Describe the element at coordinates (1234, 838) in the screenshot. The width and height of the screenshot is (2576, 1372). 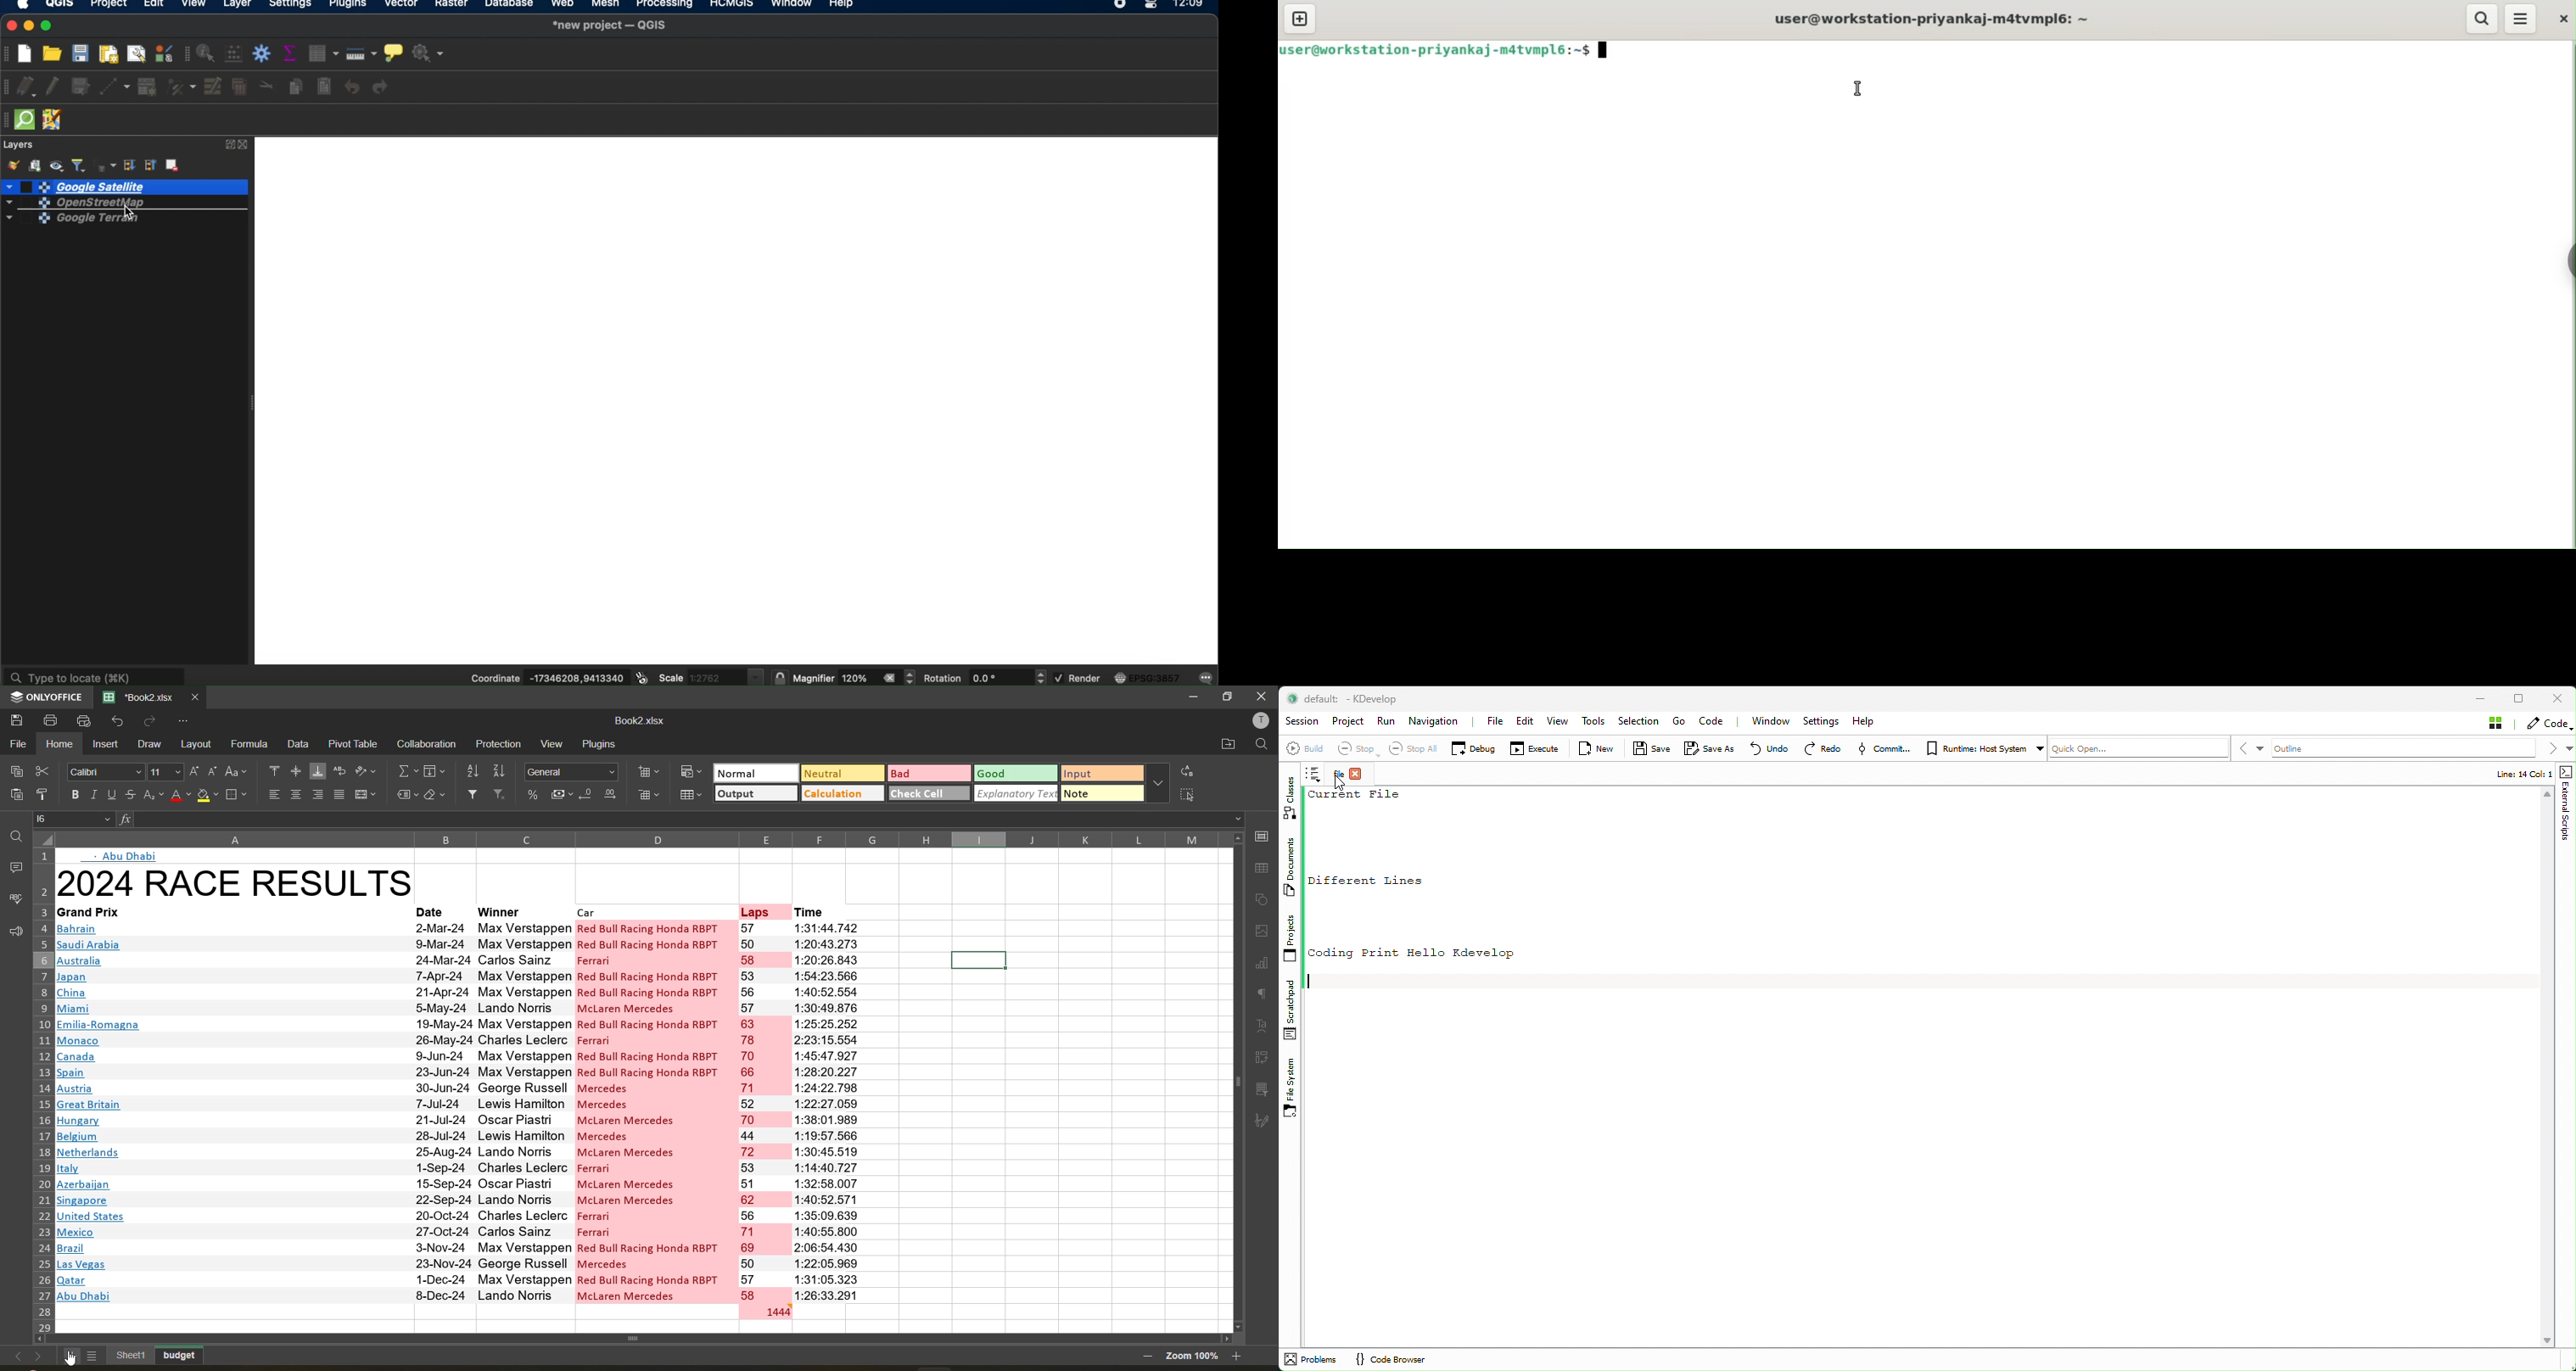
I see `scroll up` at that location.